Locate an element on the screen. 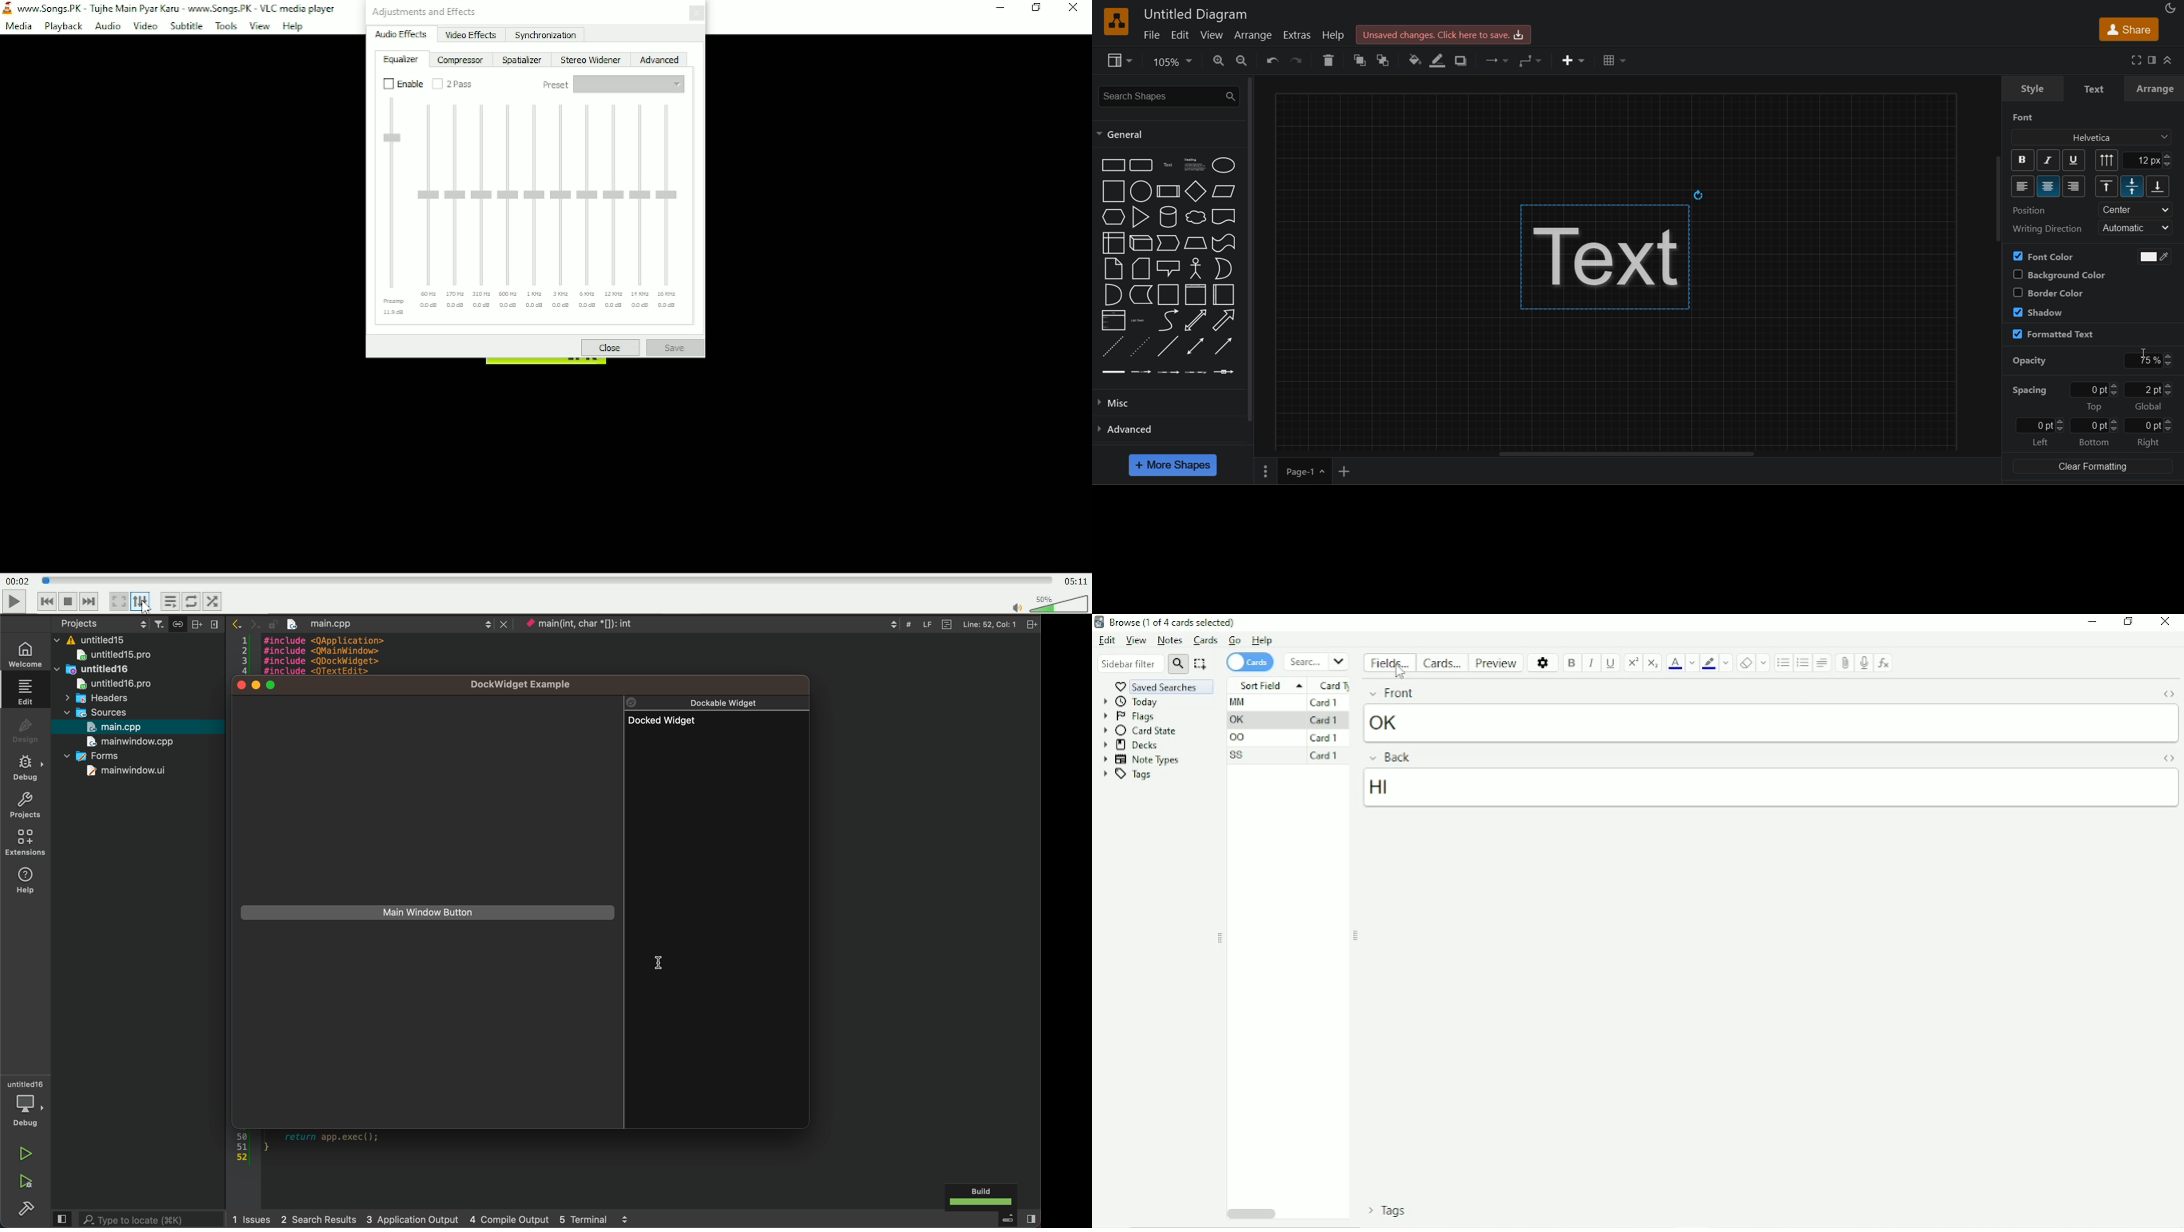 Image resolution: width=2184 pixels, height=1232 pixels. cloud is located at coordinates (1196, 218).